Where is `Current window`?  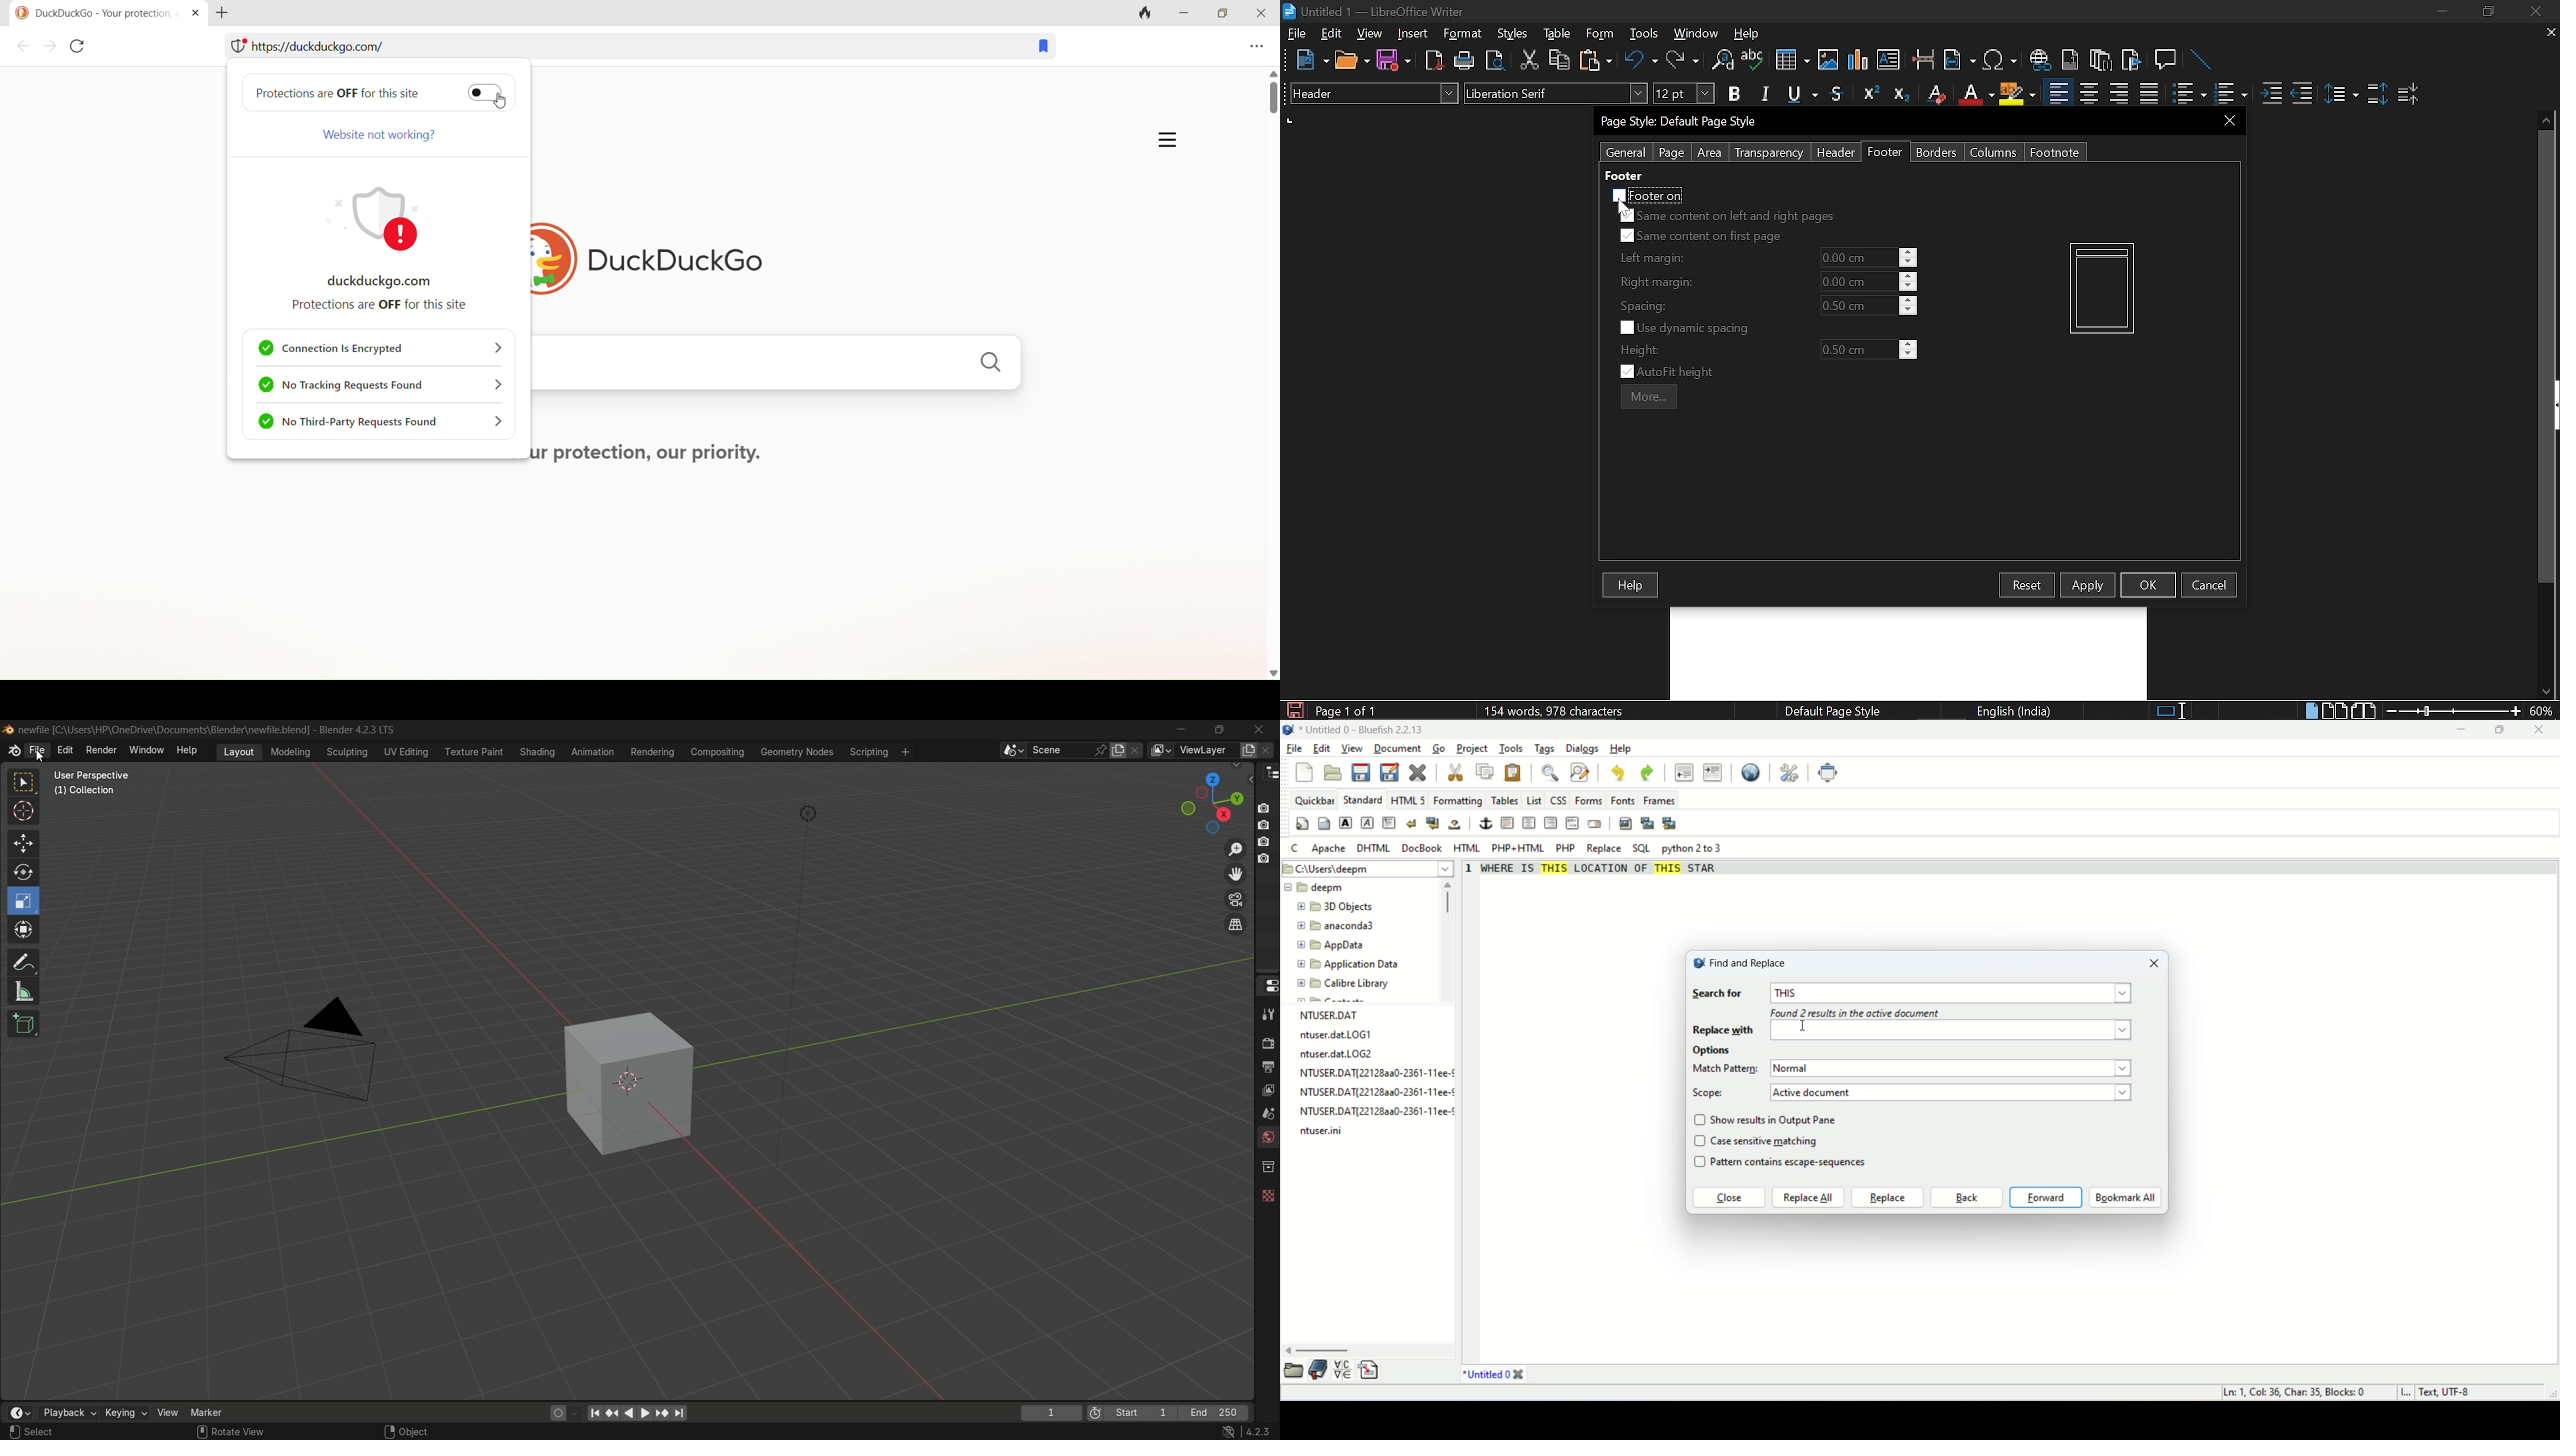 Current window is located at coordinates (1374, 12).